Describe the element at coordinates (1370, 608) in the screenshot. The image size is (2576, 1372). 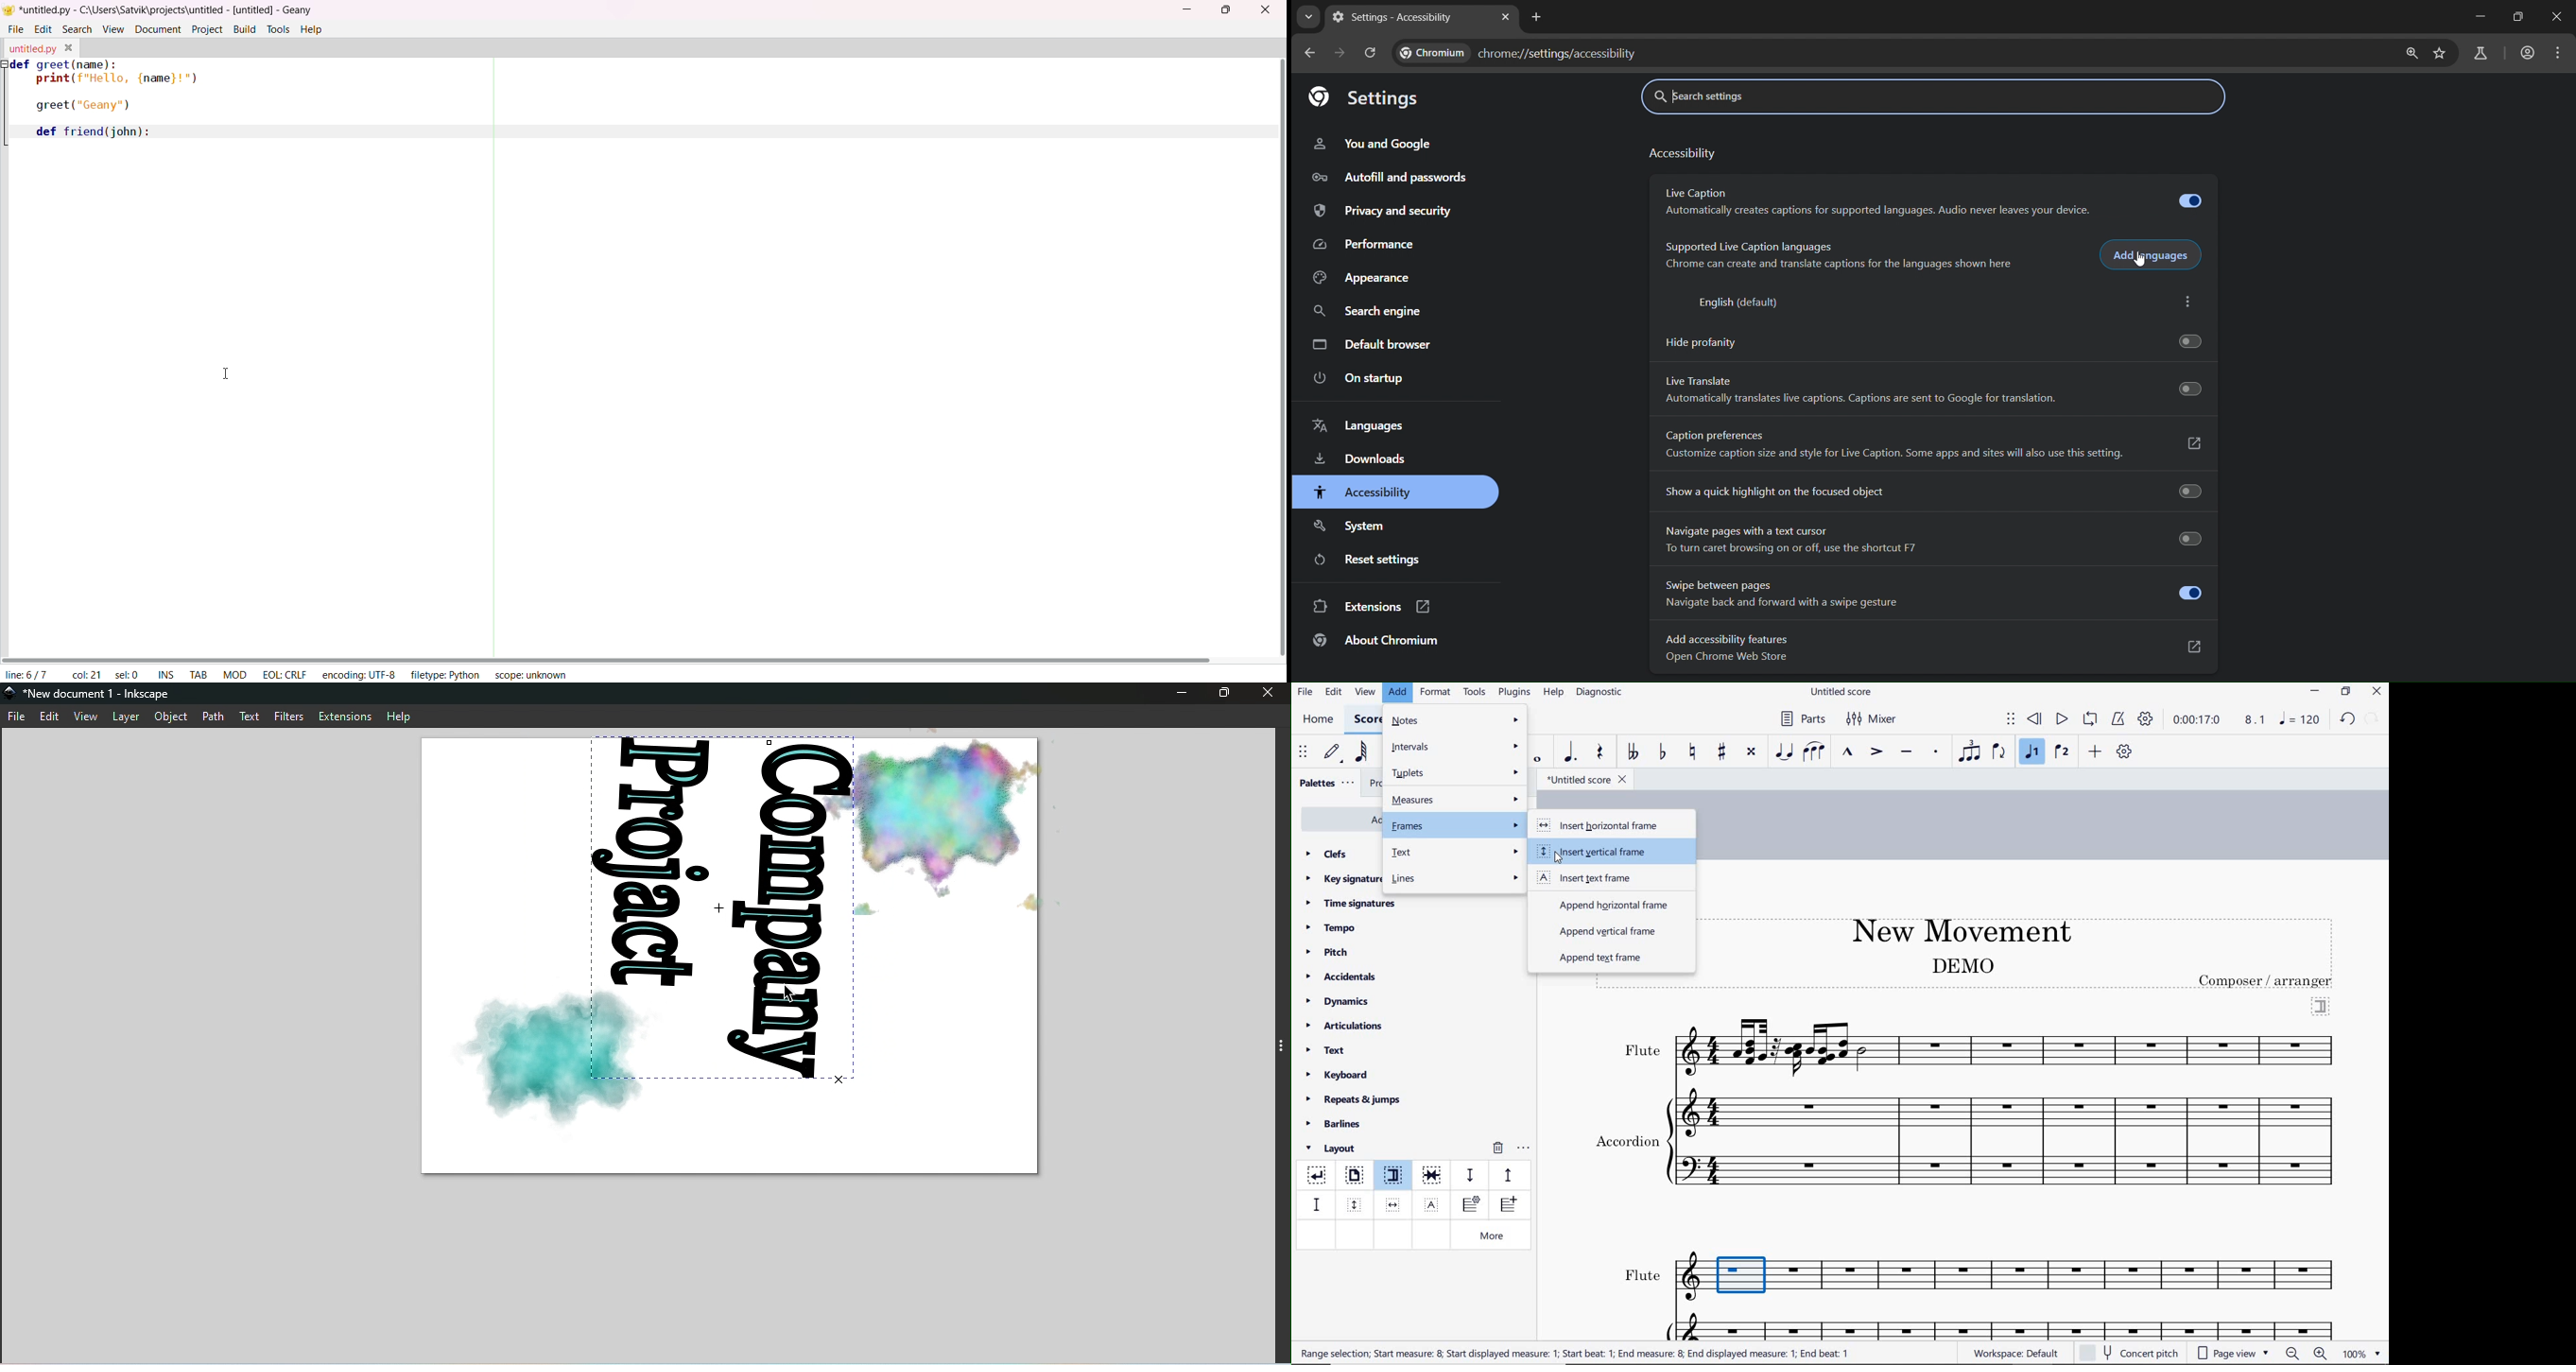
I see `extensions` at that location.